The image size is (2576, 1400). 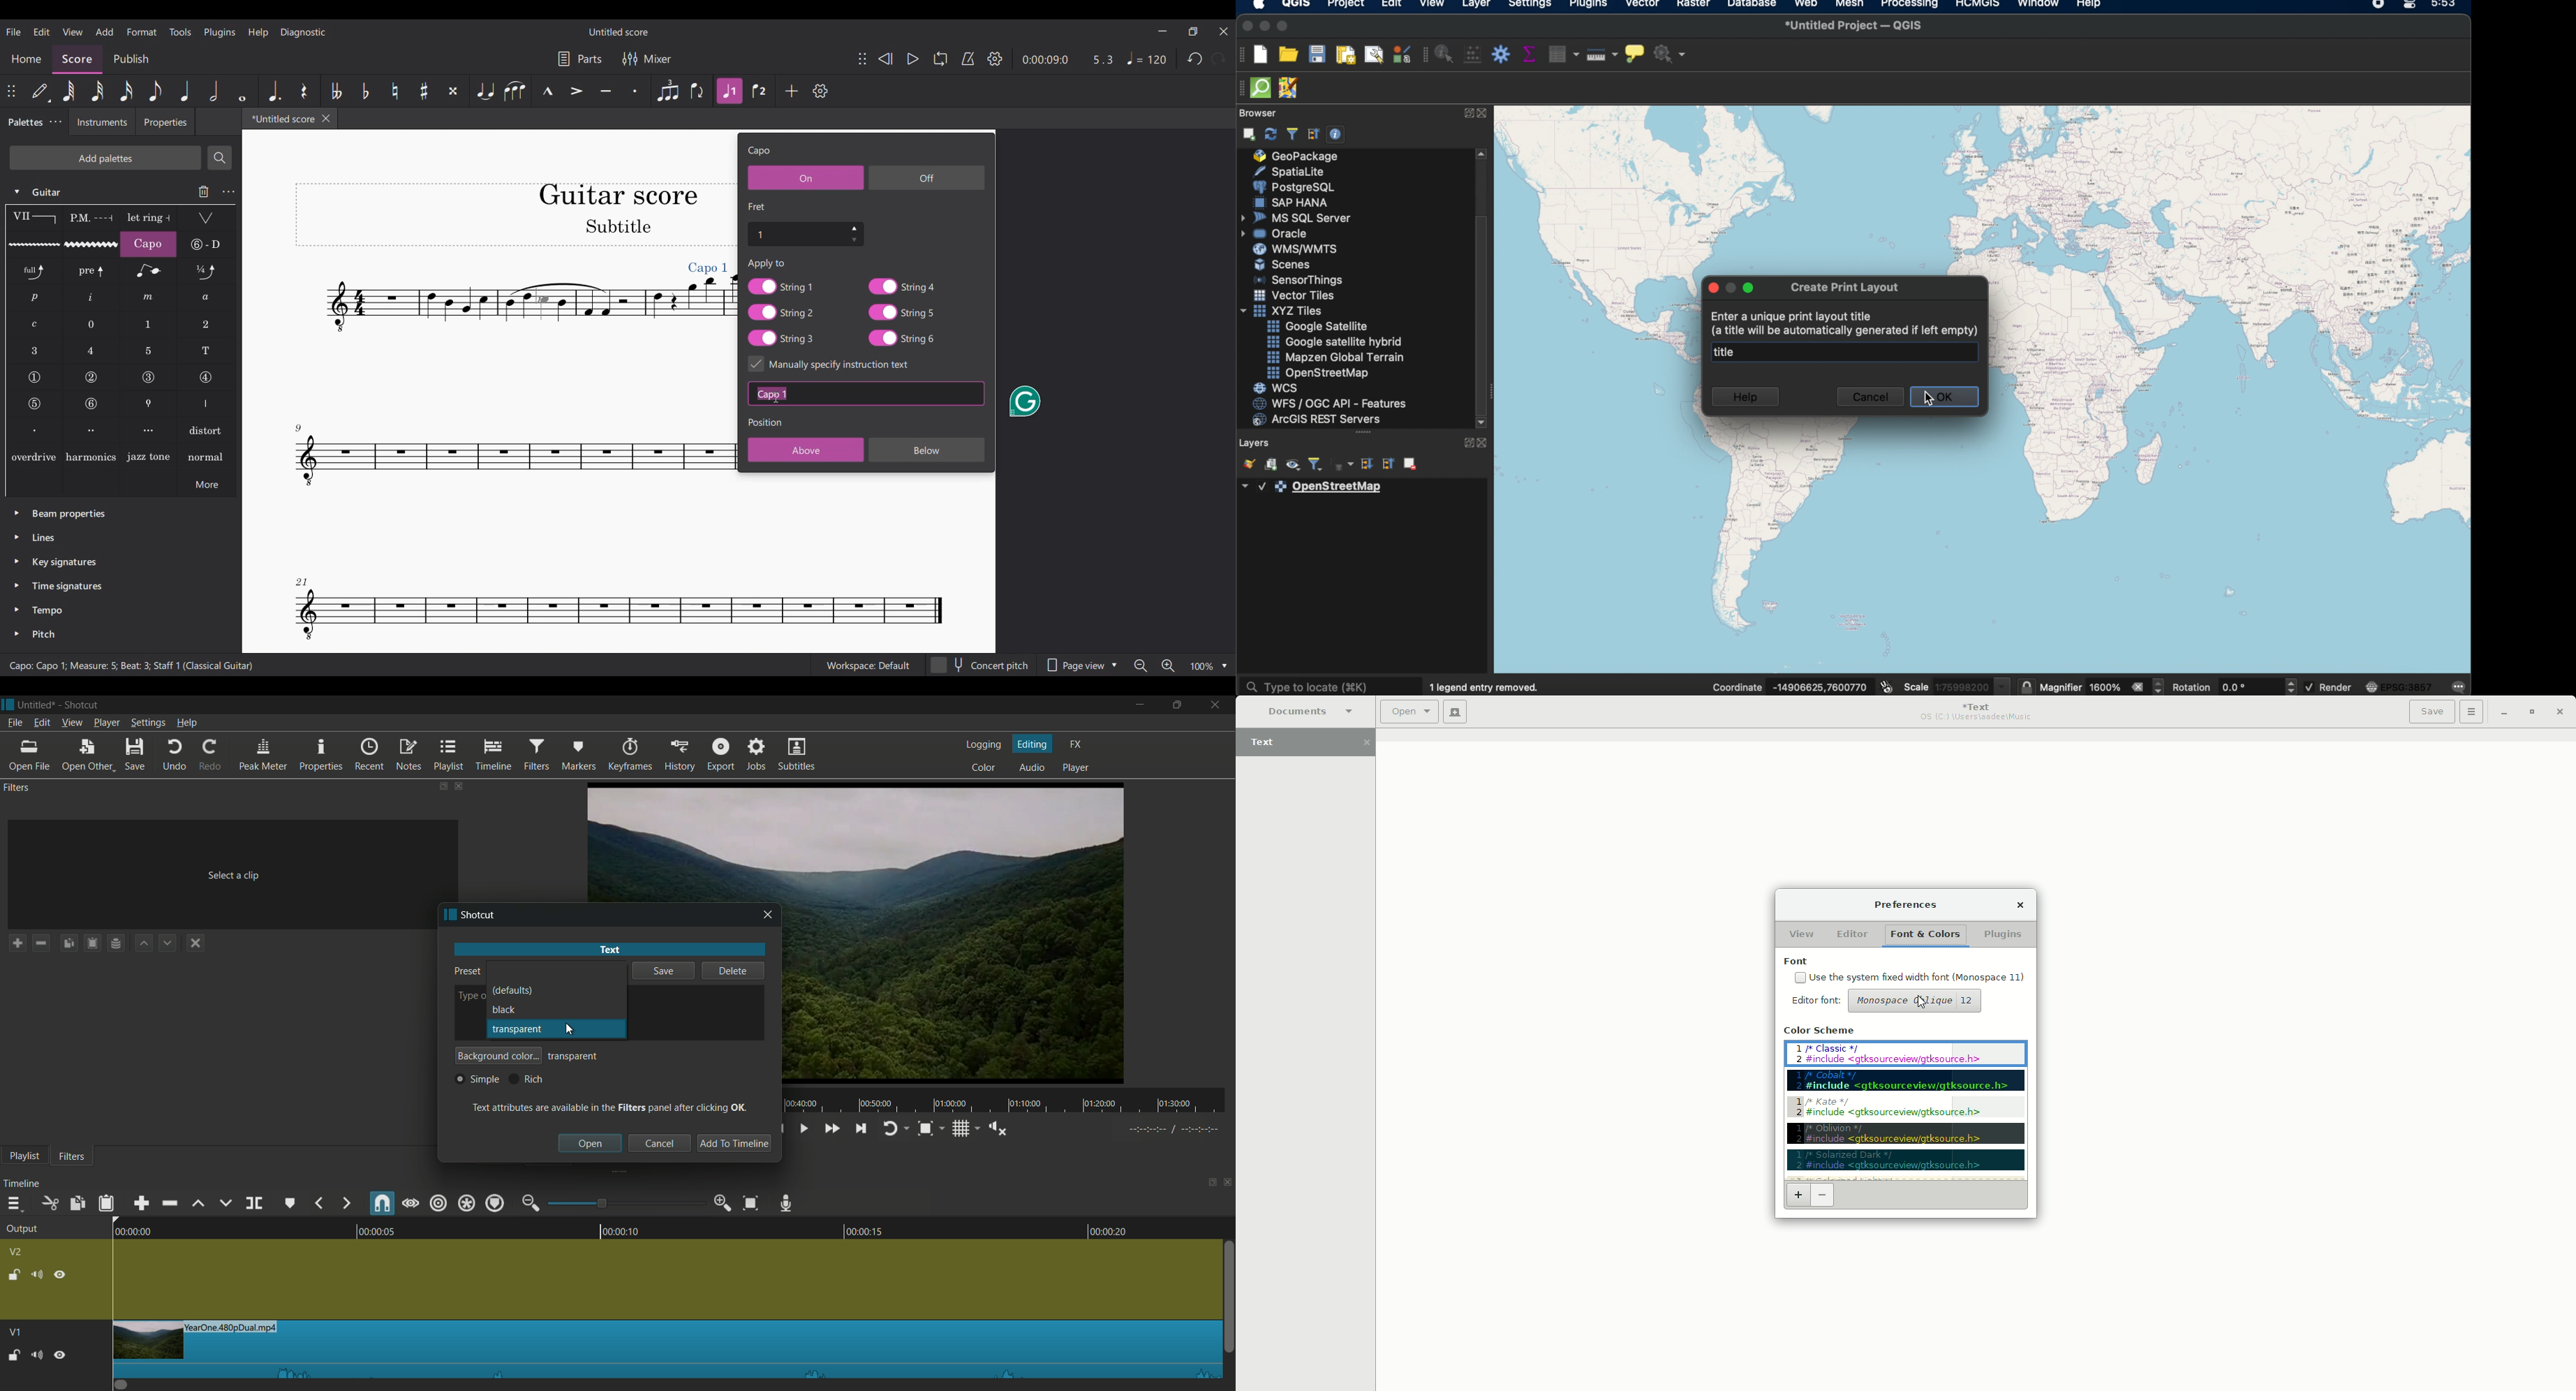 What do you see at coordinates (90, 218) in the screenshot?
I see `Palm mute` at bounding box center [90, 218].